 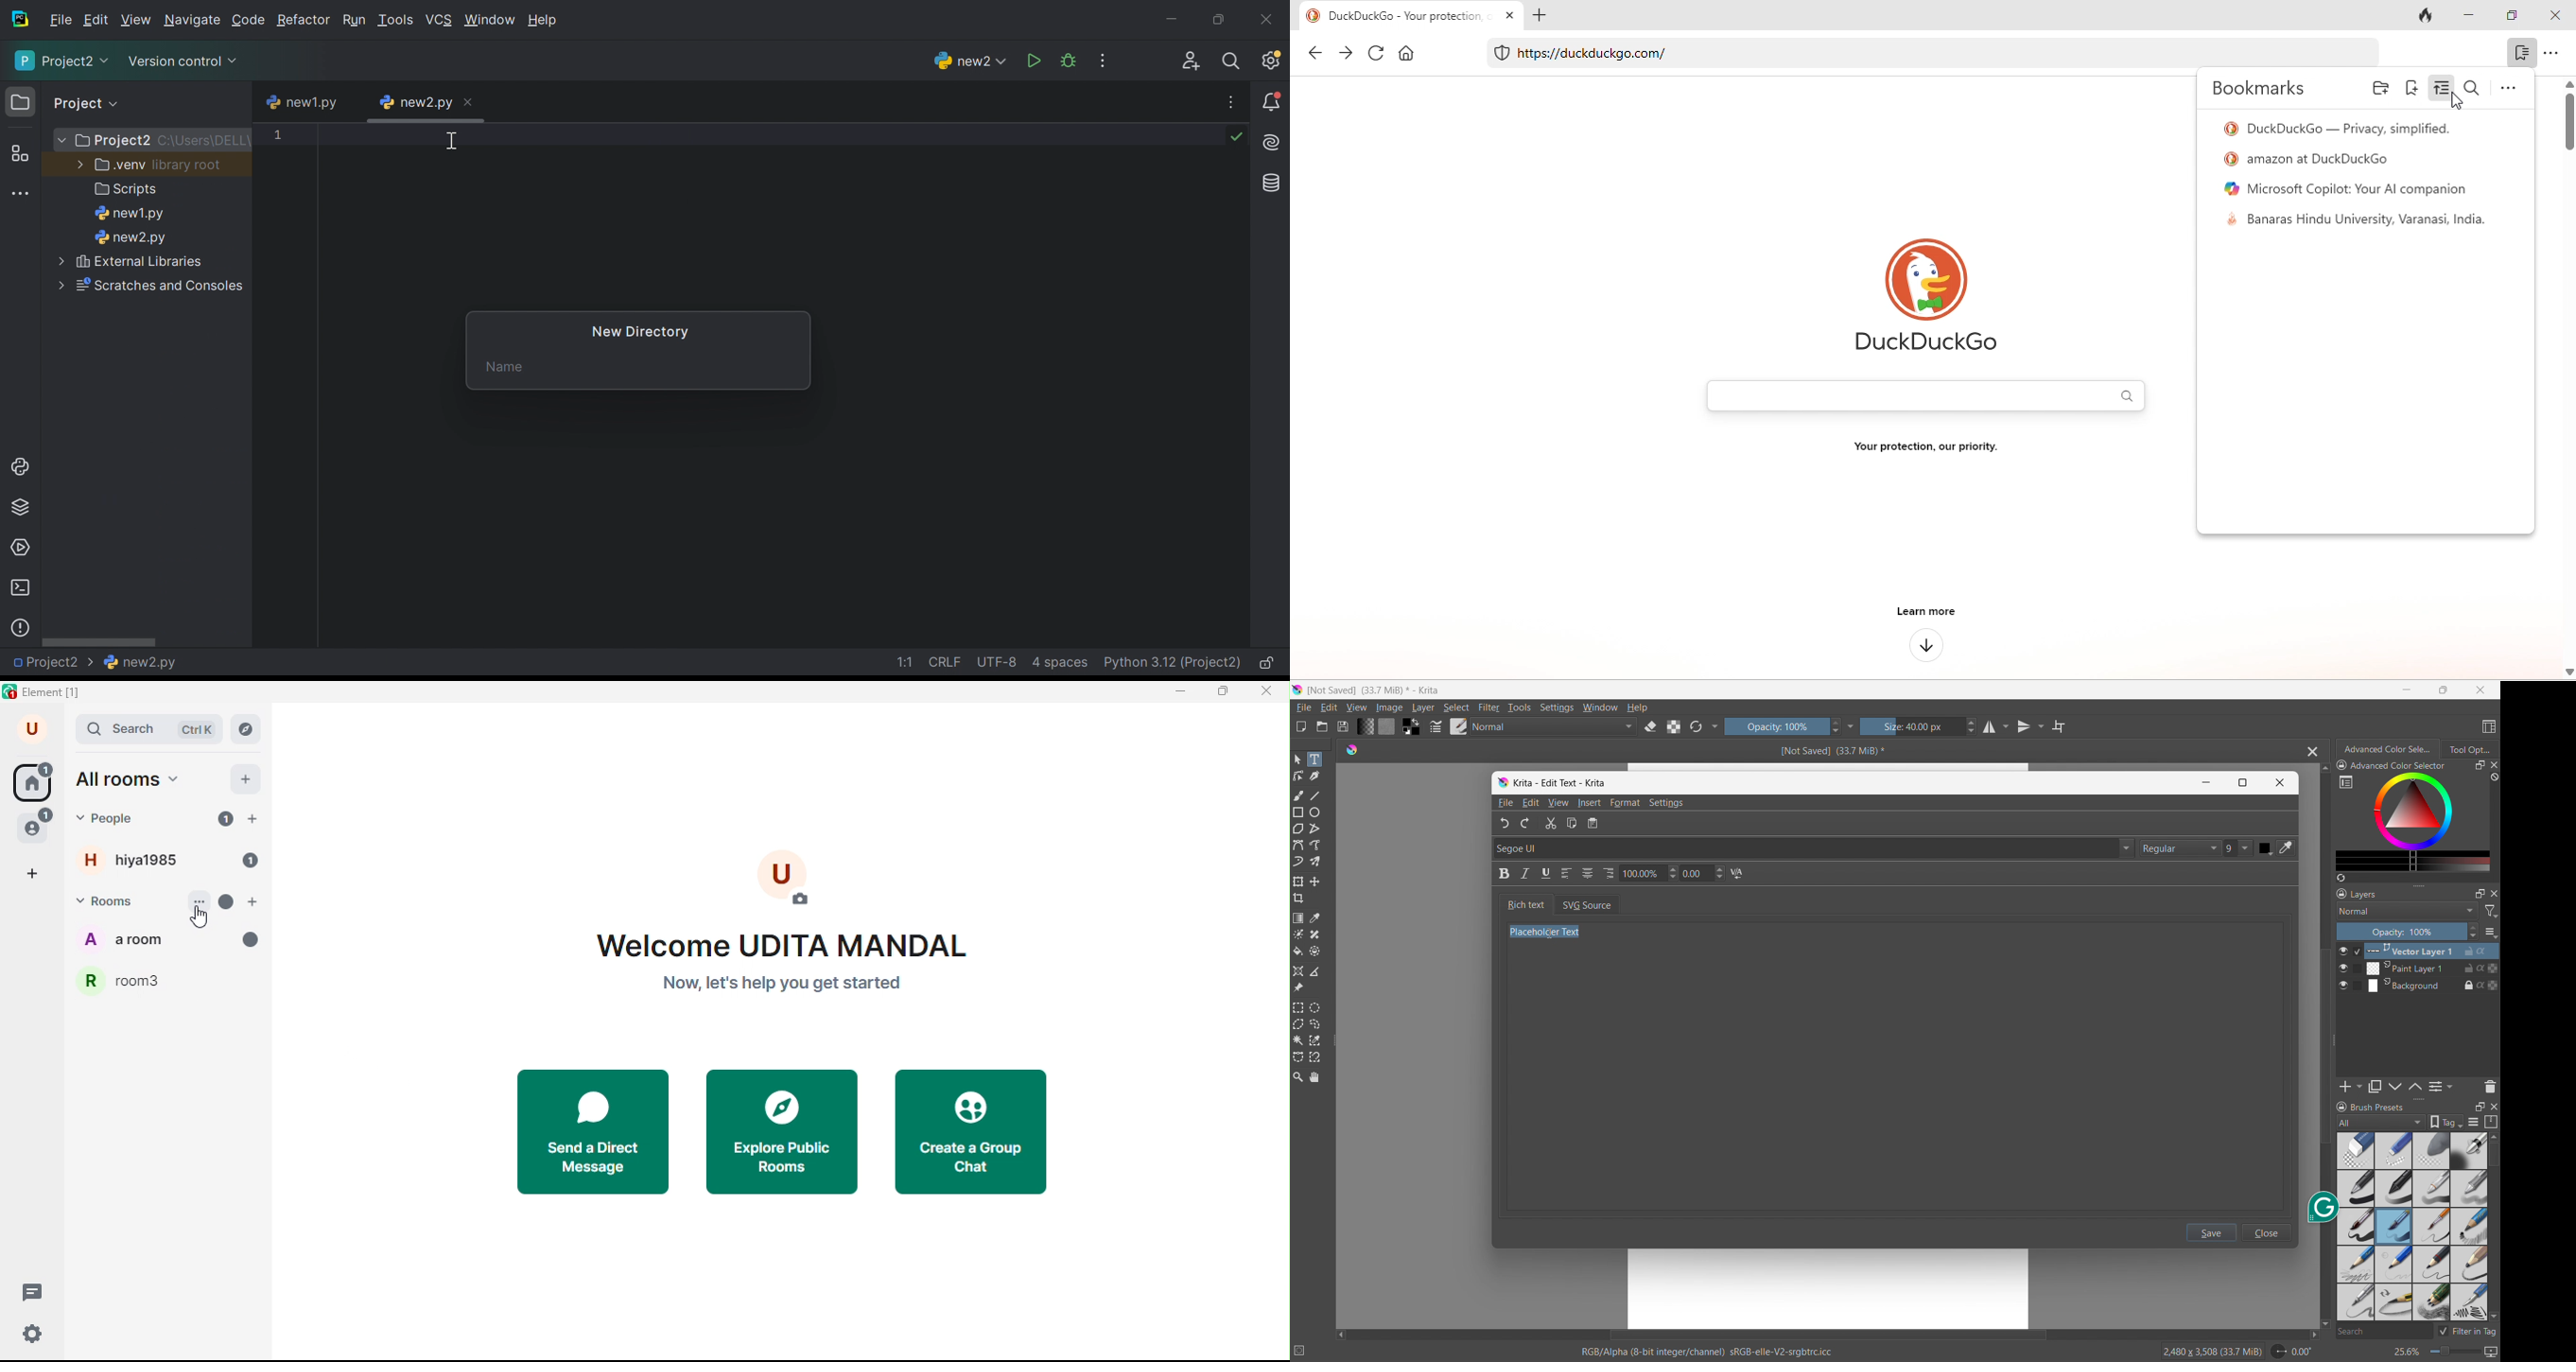 I want to click on assistant tool, so click(x=1298, y=971).